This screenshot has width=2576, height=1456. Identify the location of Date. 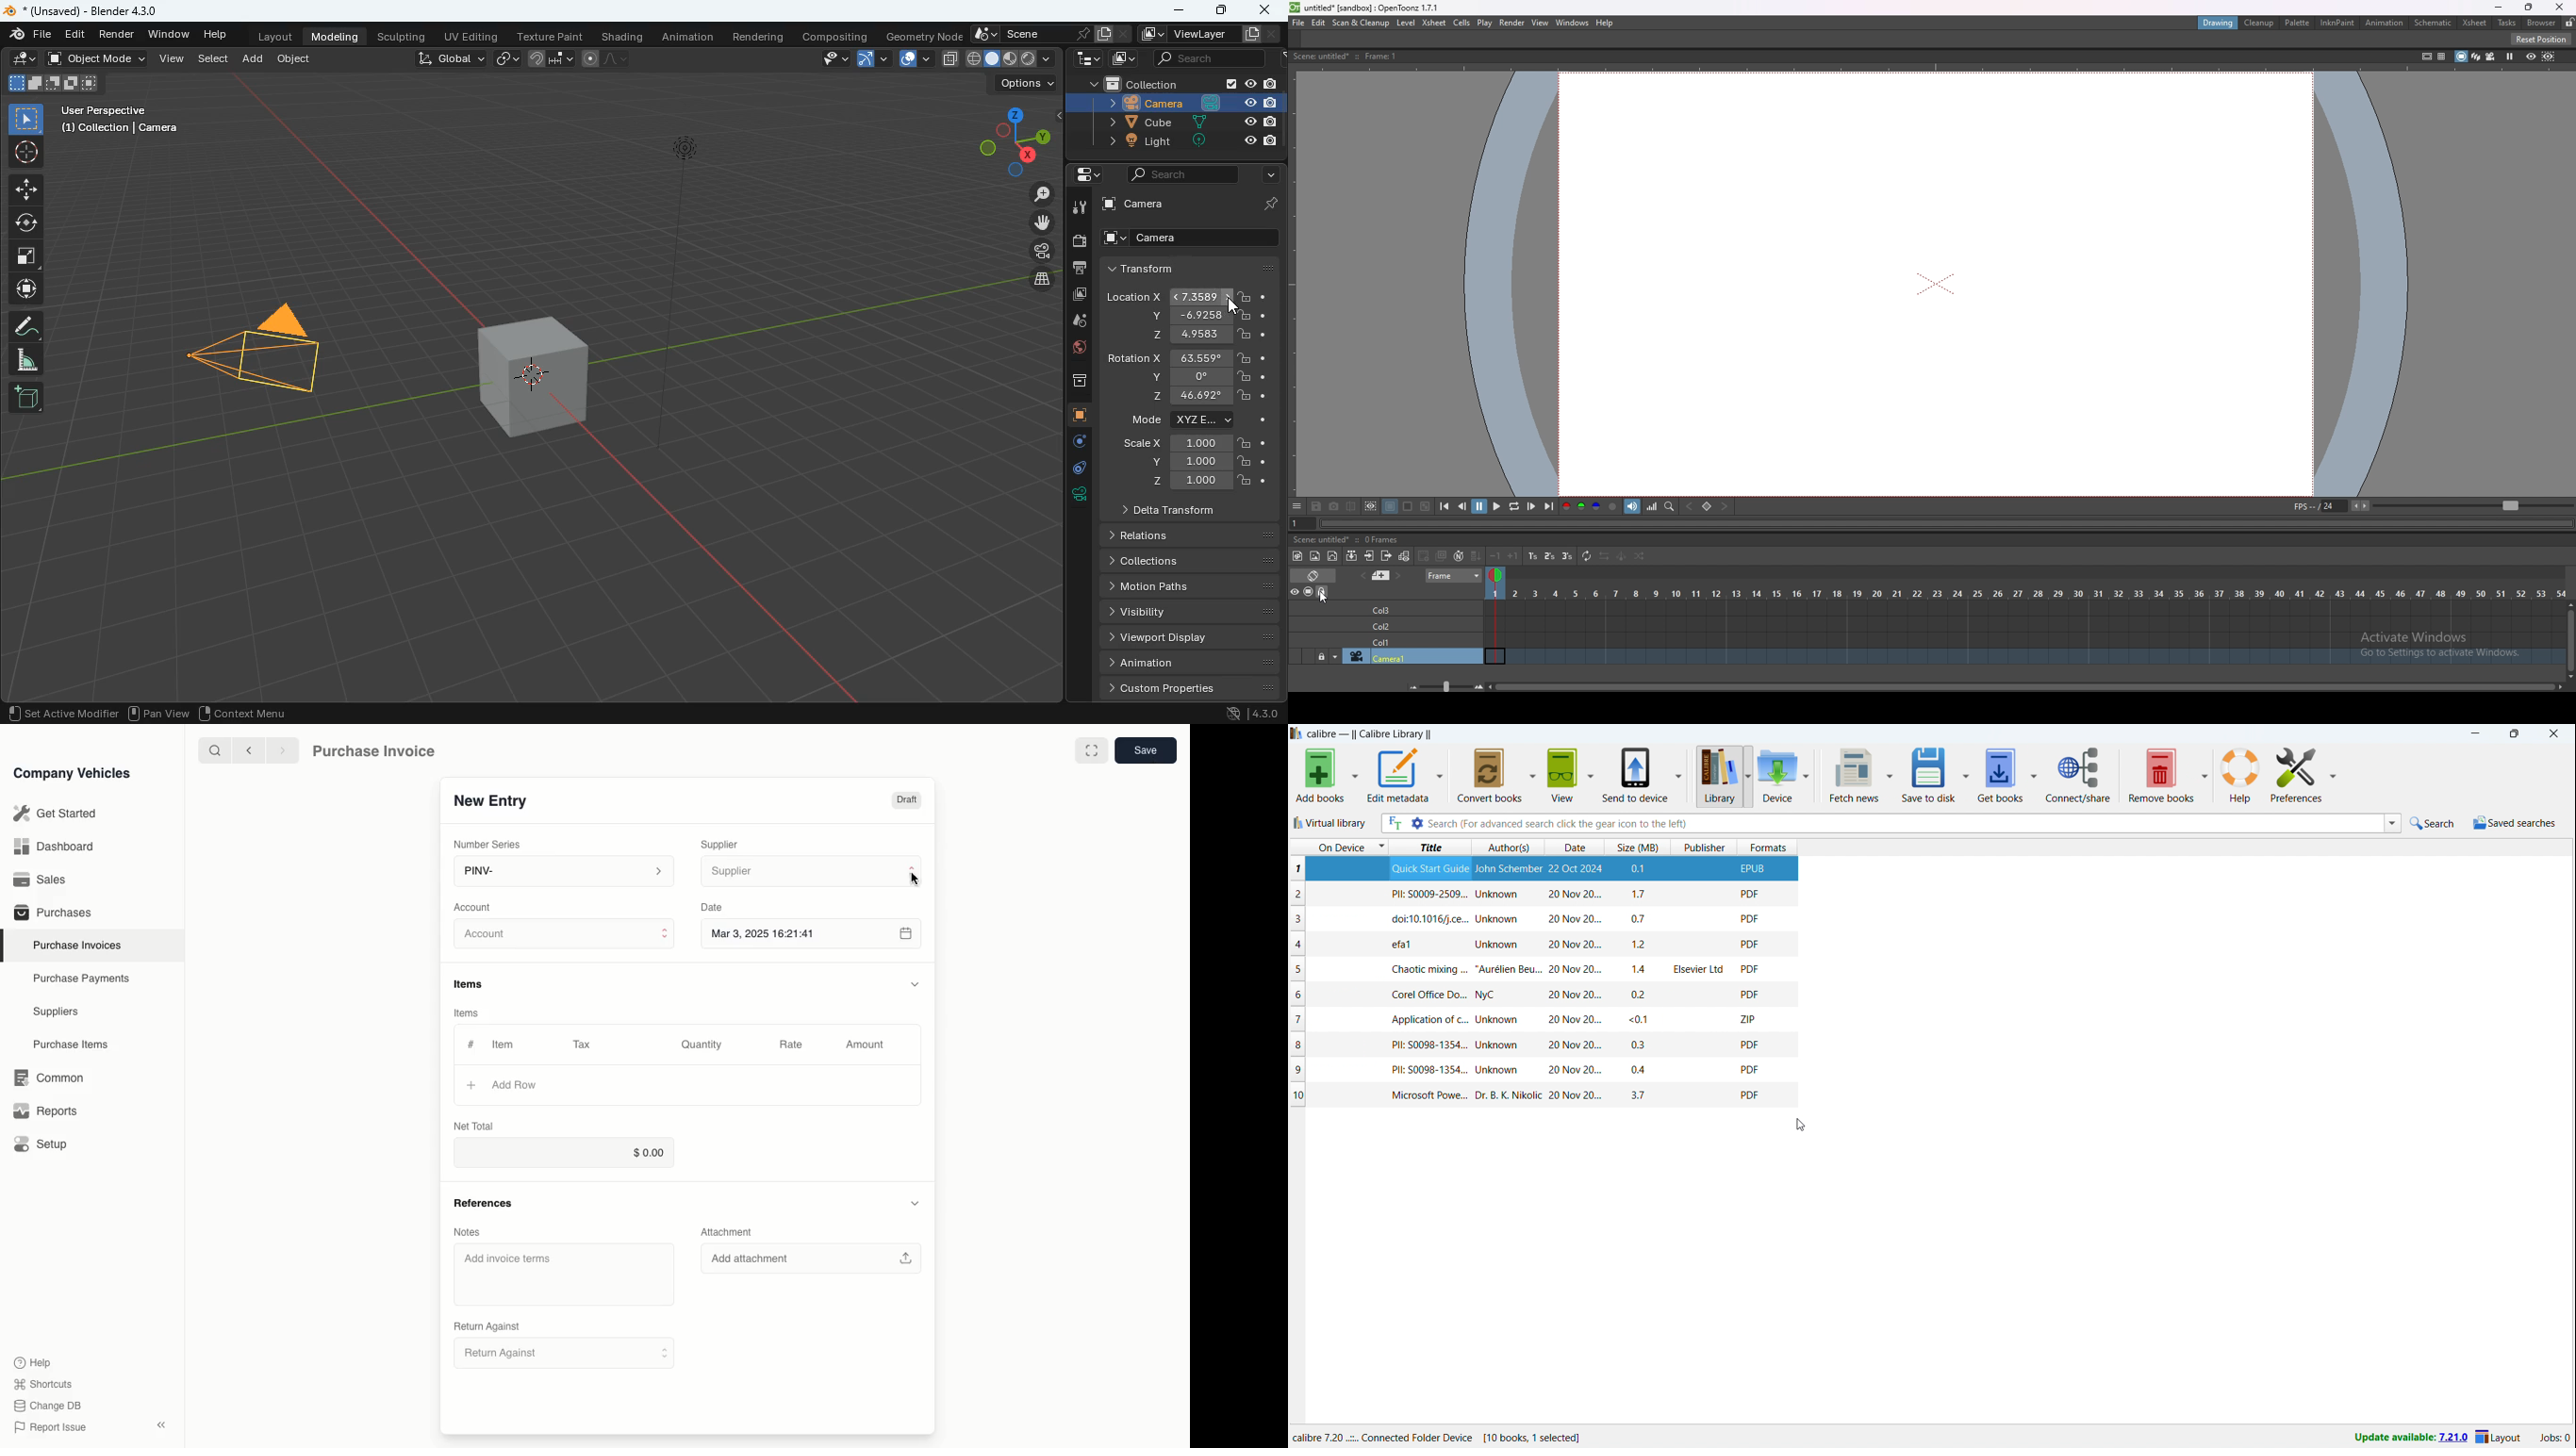
(713, 907).